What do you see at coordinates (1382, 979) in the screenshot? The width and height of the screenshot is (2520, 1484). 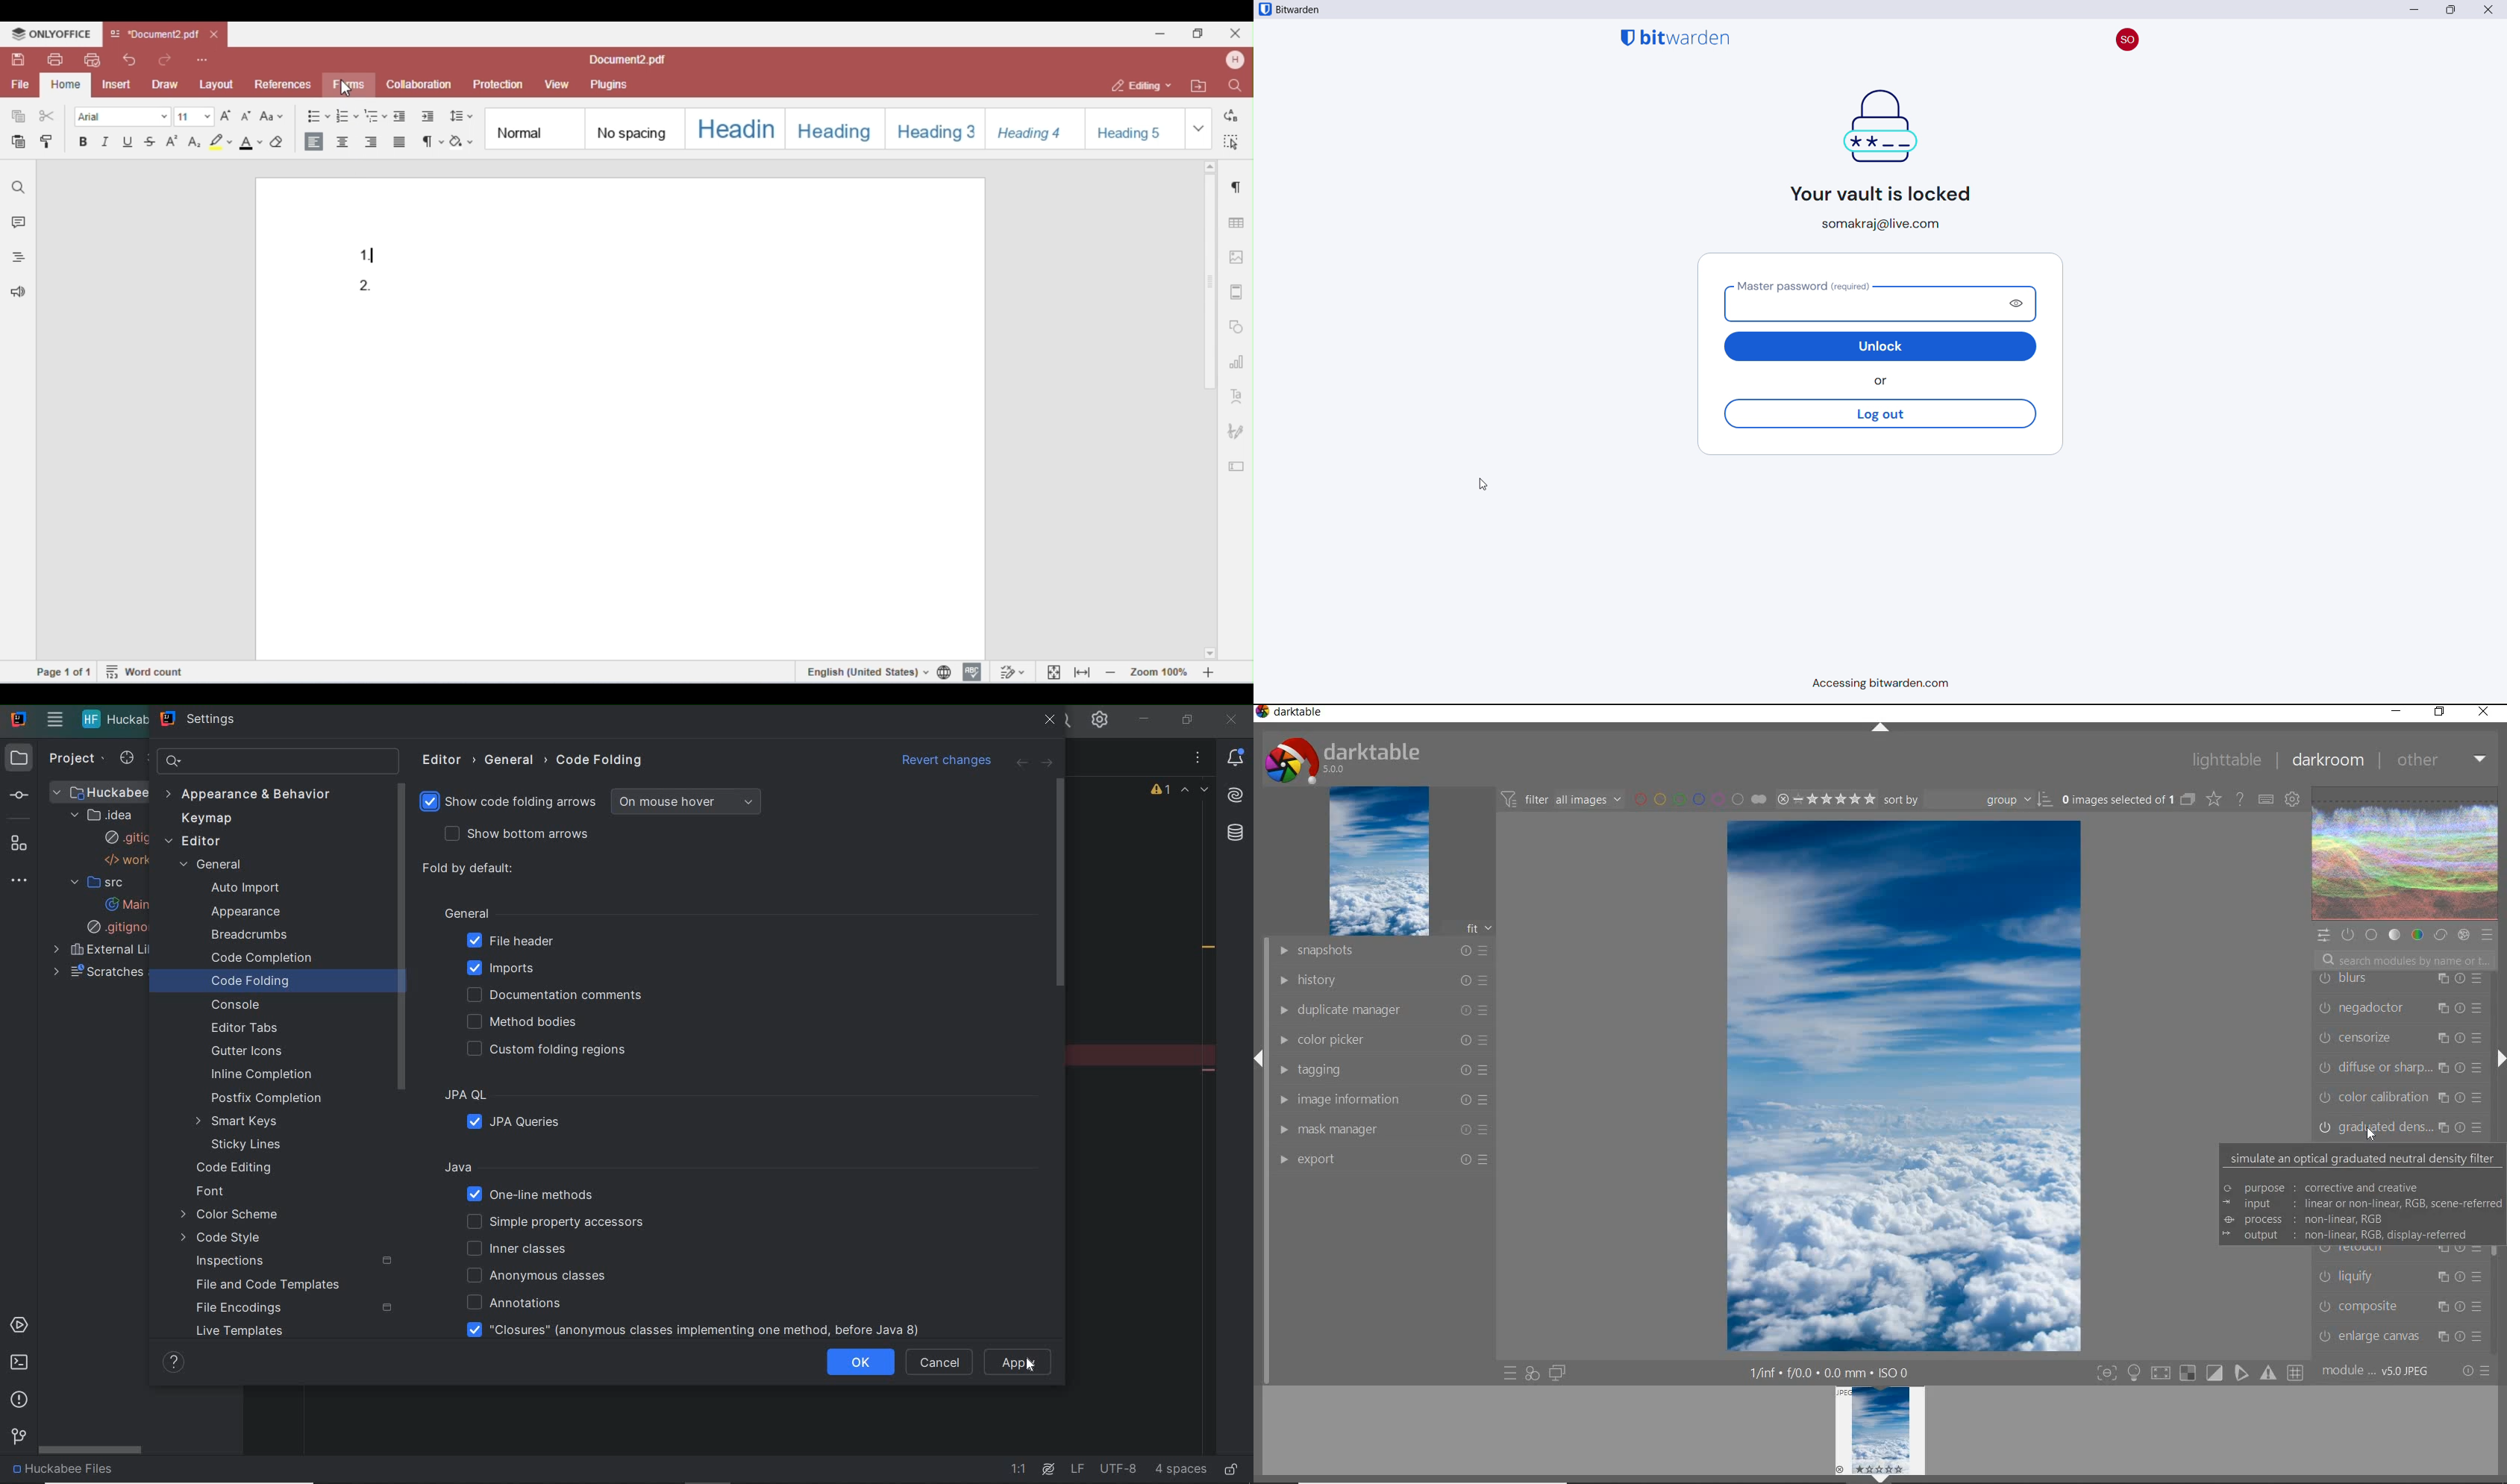 I see `HISTORY` at bounding box center [1382, 979].